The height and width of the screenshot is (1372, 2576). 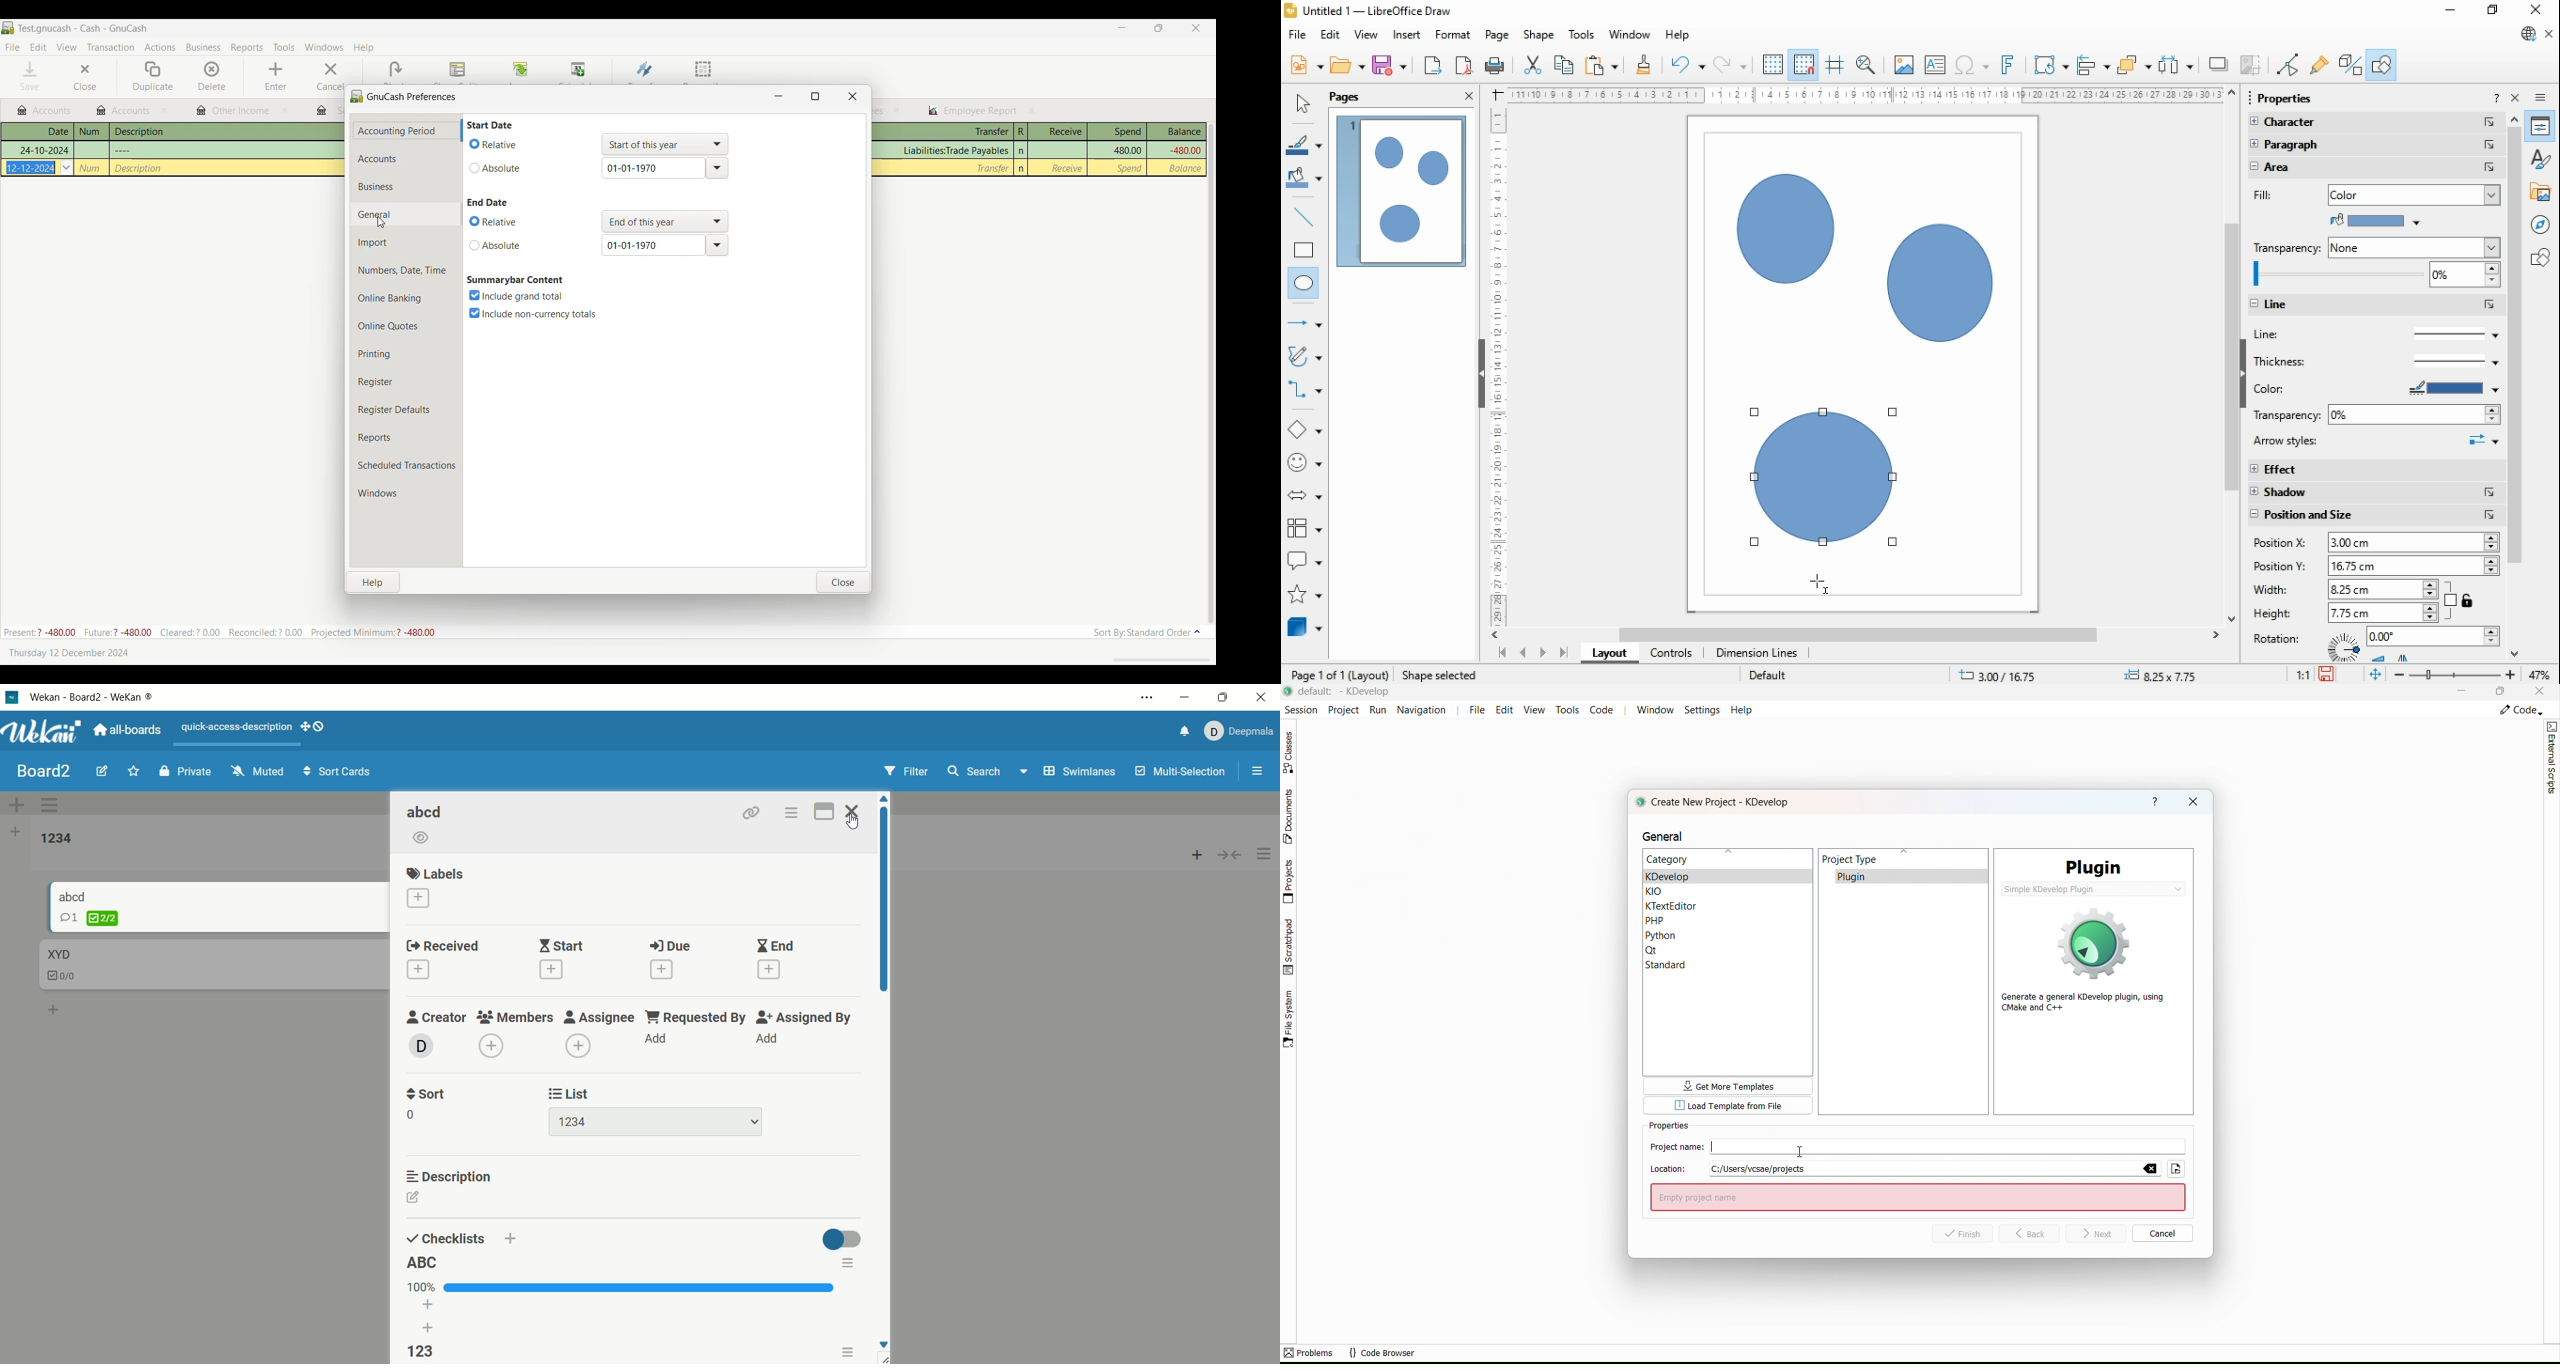 I want to click on arrange, so click(x=2135, y=65).